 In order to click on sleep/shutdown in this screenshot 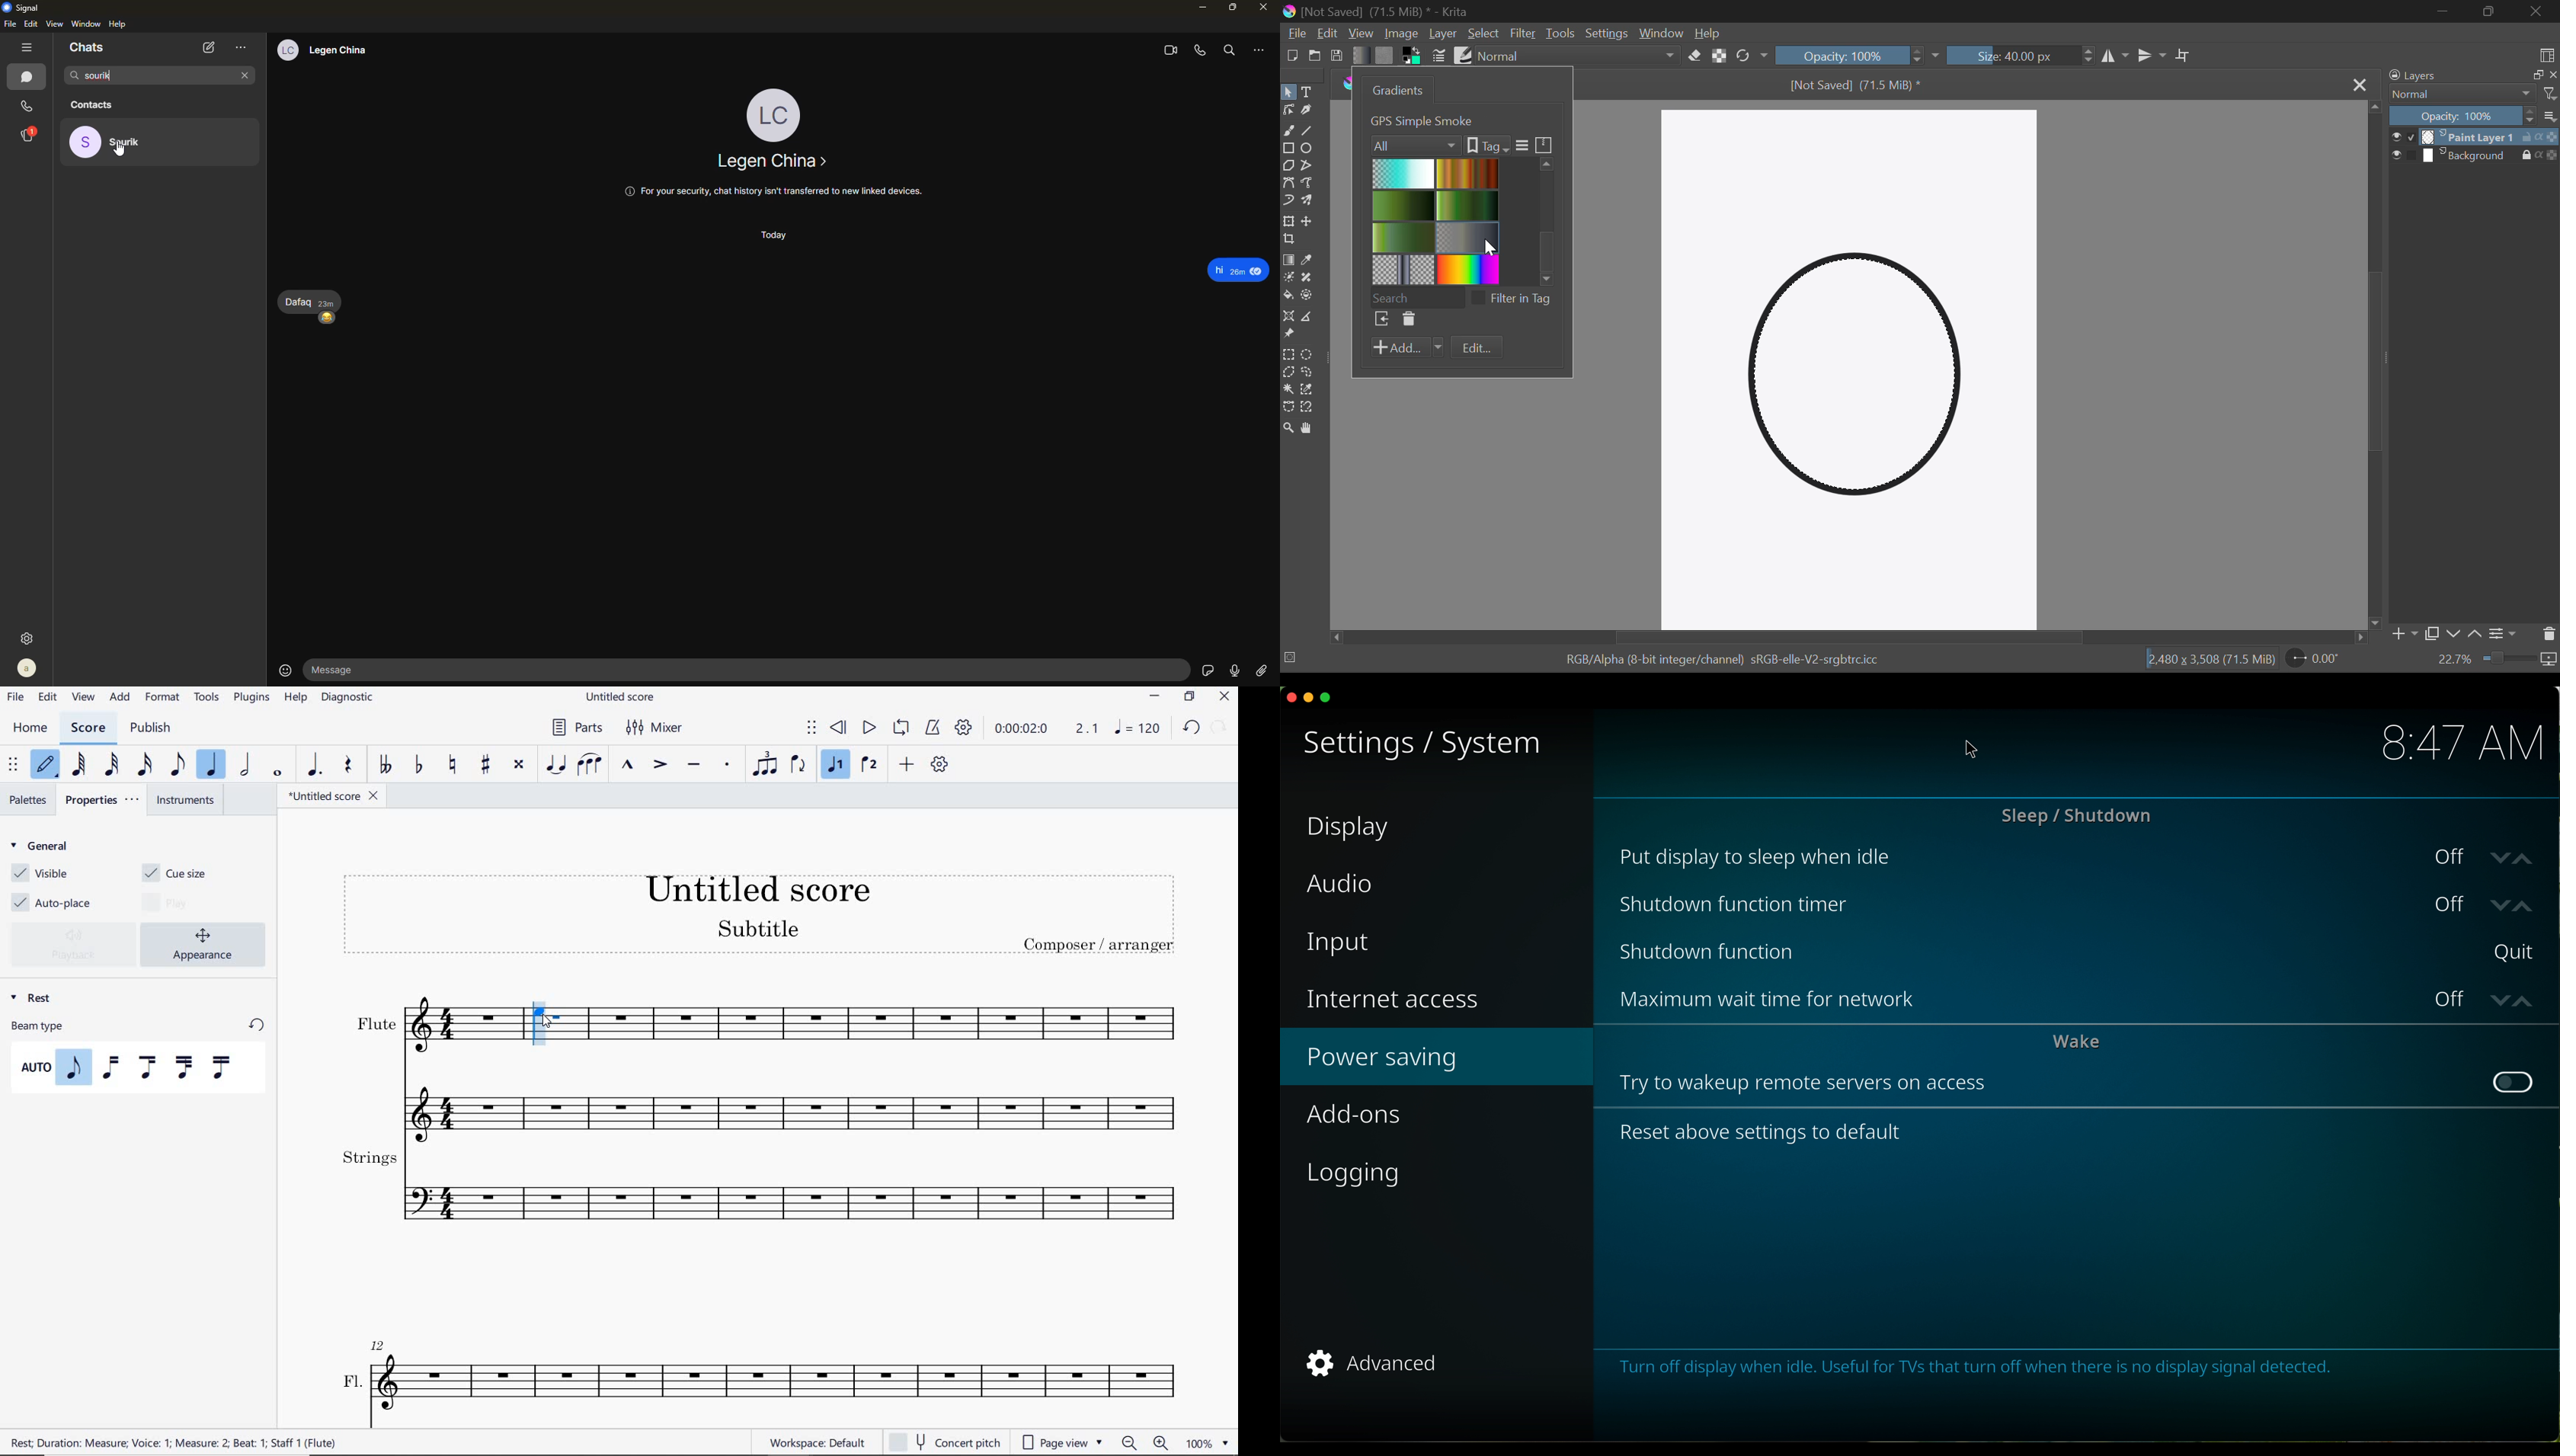, I will do `click(2077, 816)`.